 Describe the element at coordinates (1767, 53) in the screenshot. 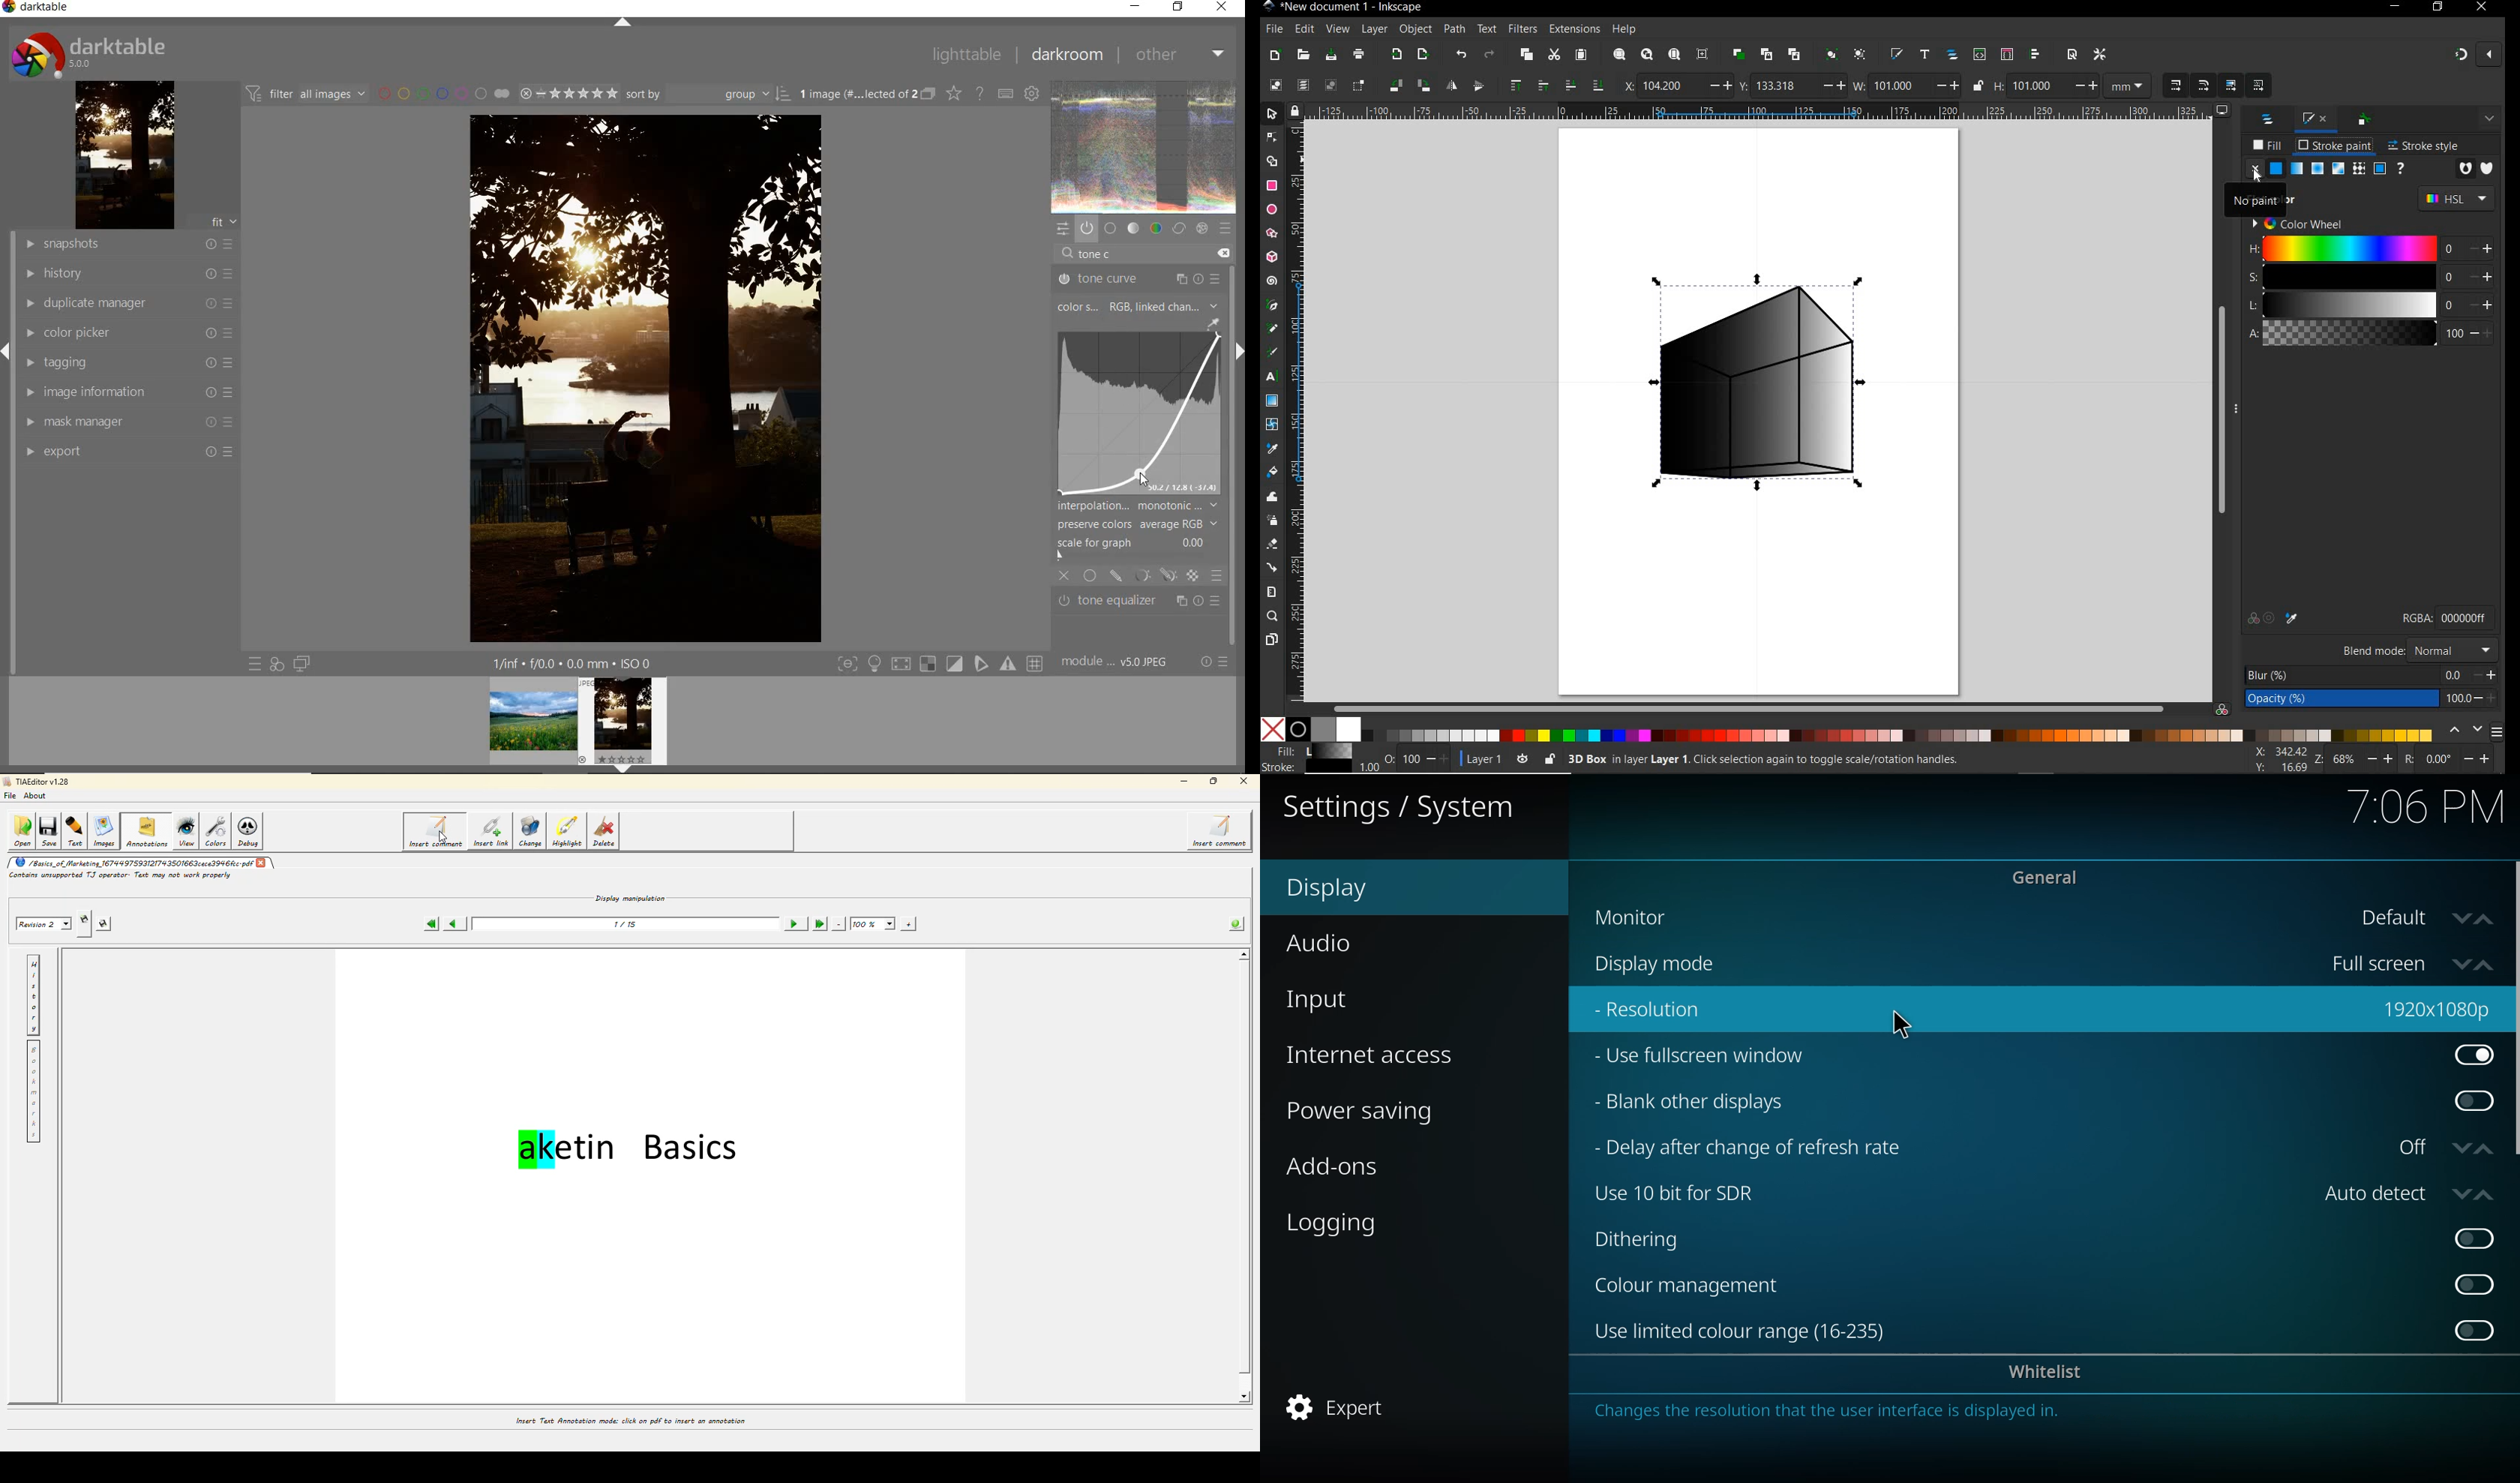

I see `CREATE CLONE` at that location.